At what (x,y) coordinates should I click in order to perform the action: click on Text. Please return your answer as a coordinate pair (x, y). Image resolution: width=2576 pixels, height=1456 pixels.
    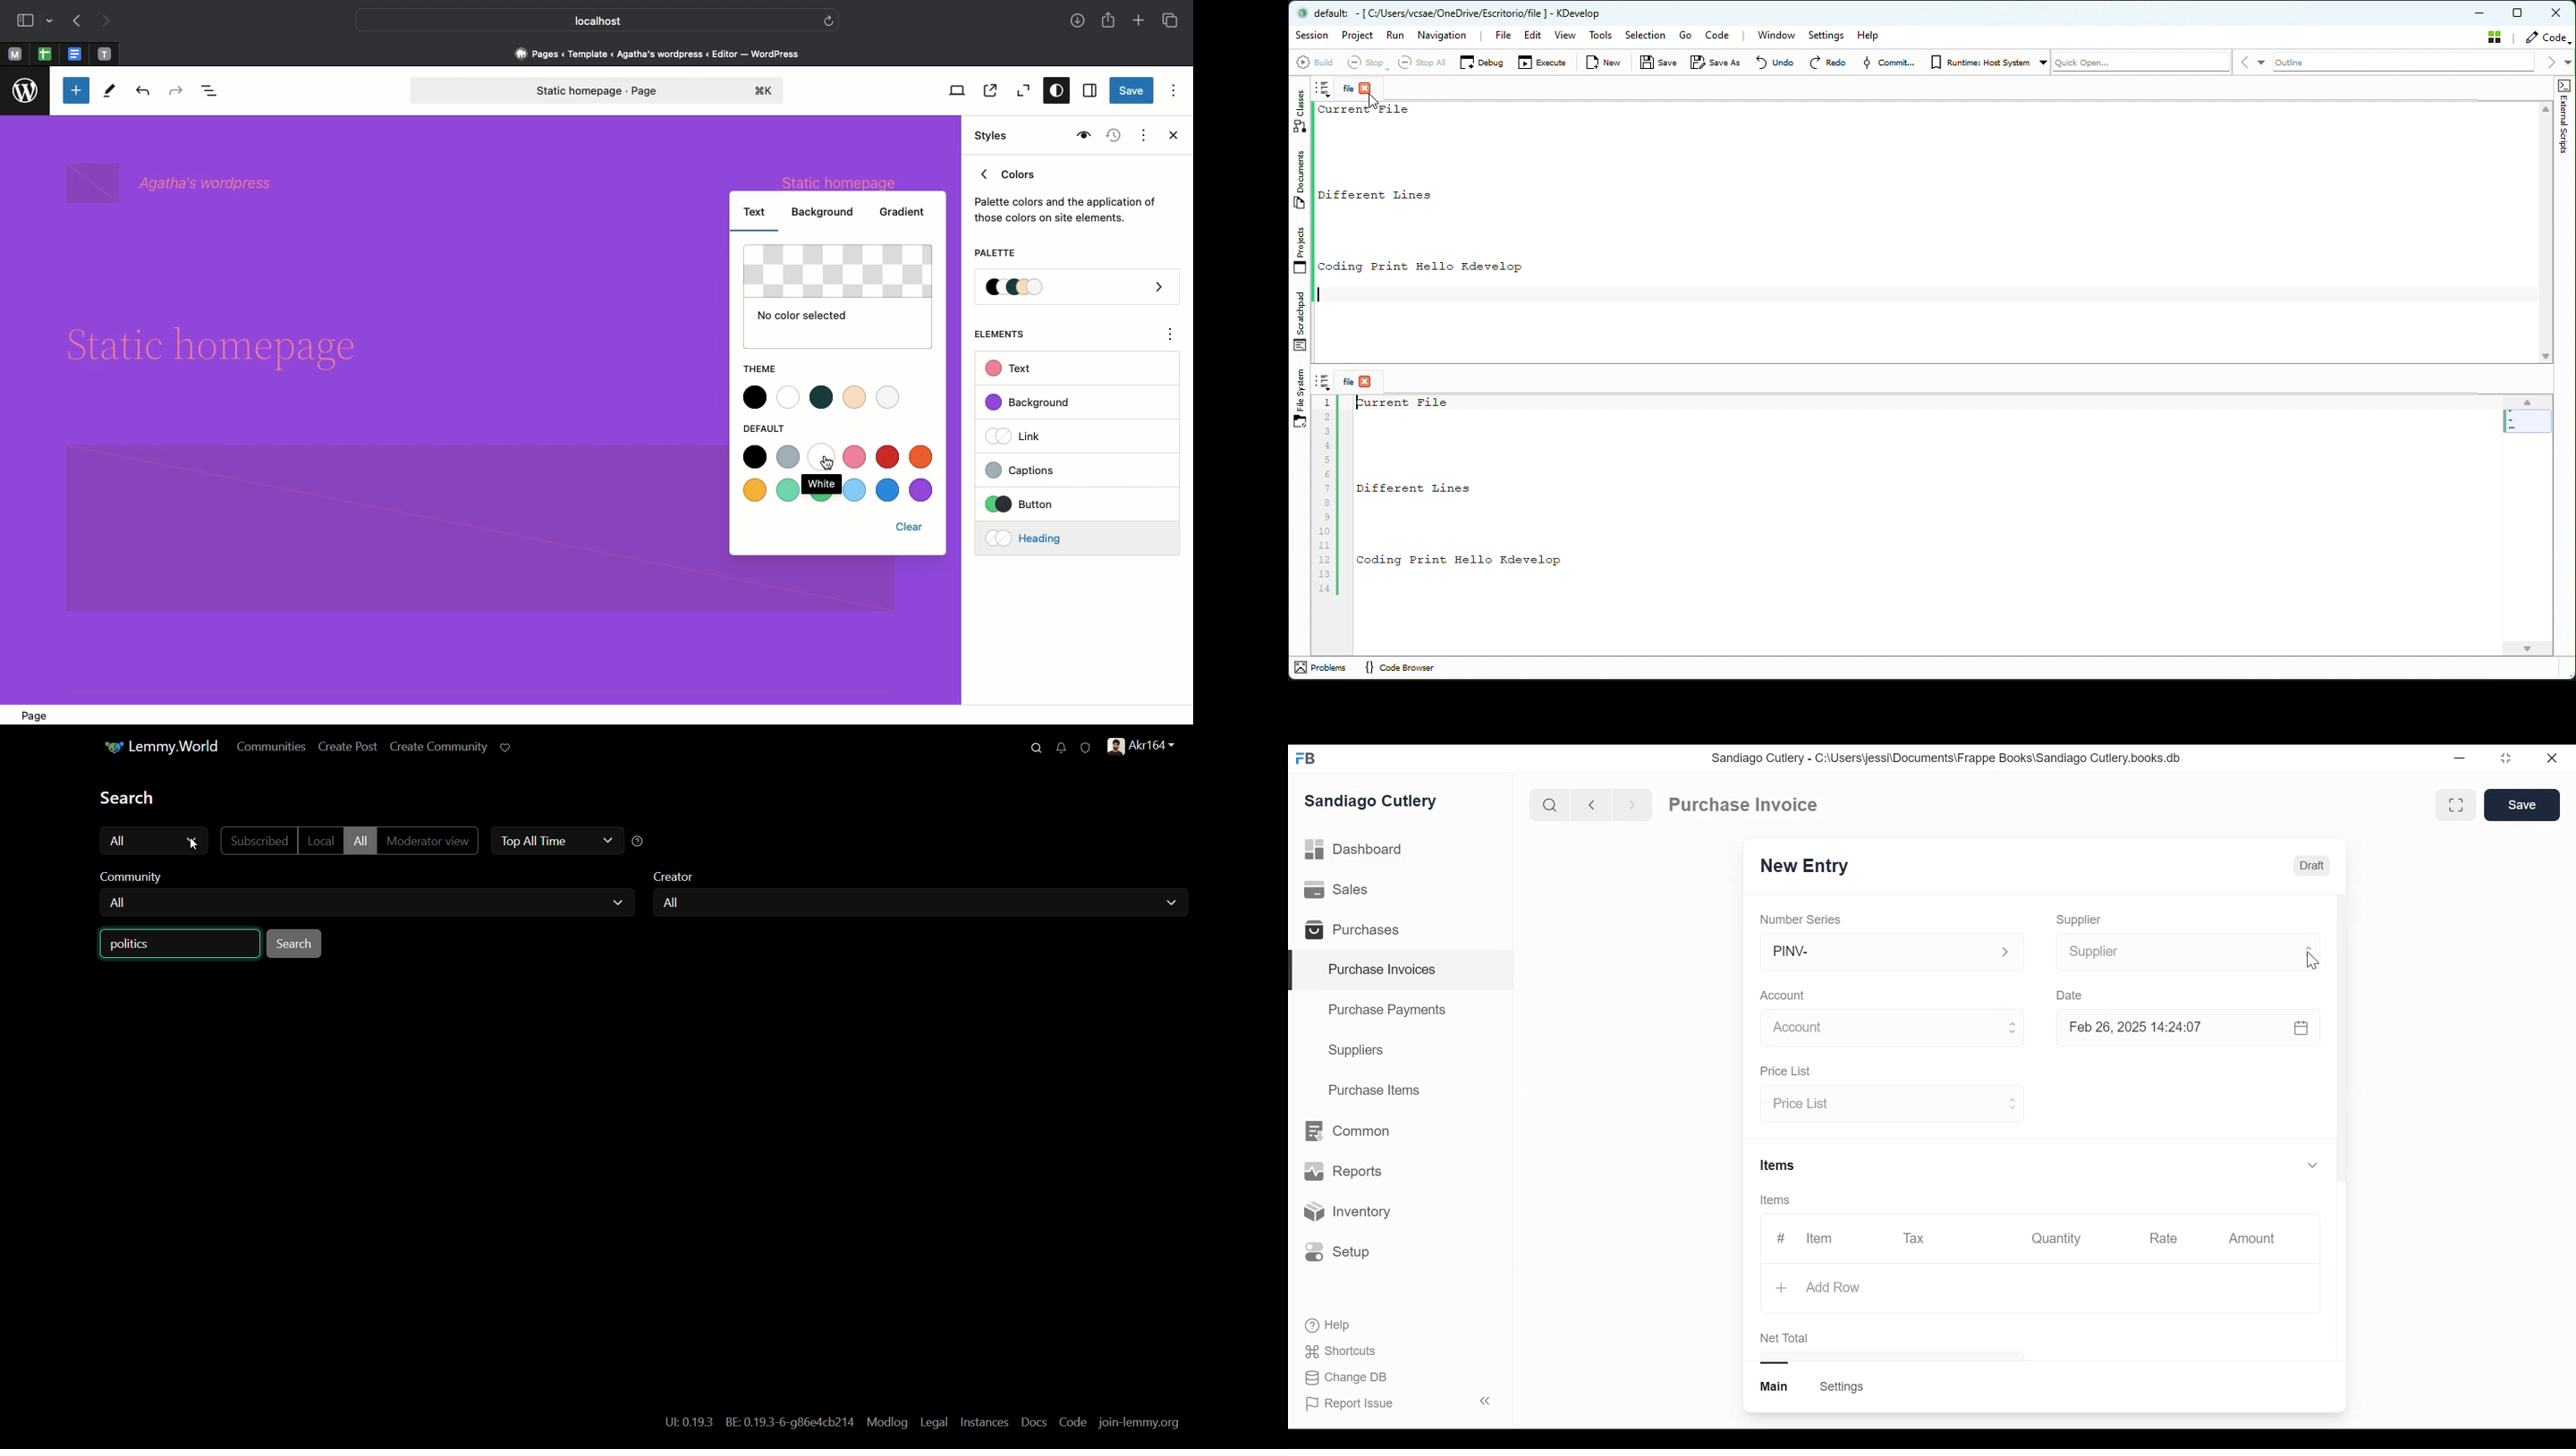
    Looking at the image, I should click on (756, 210).